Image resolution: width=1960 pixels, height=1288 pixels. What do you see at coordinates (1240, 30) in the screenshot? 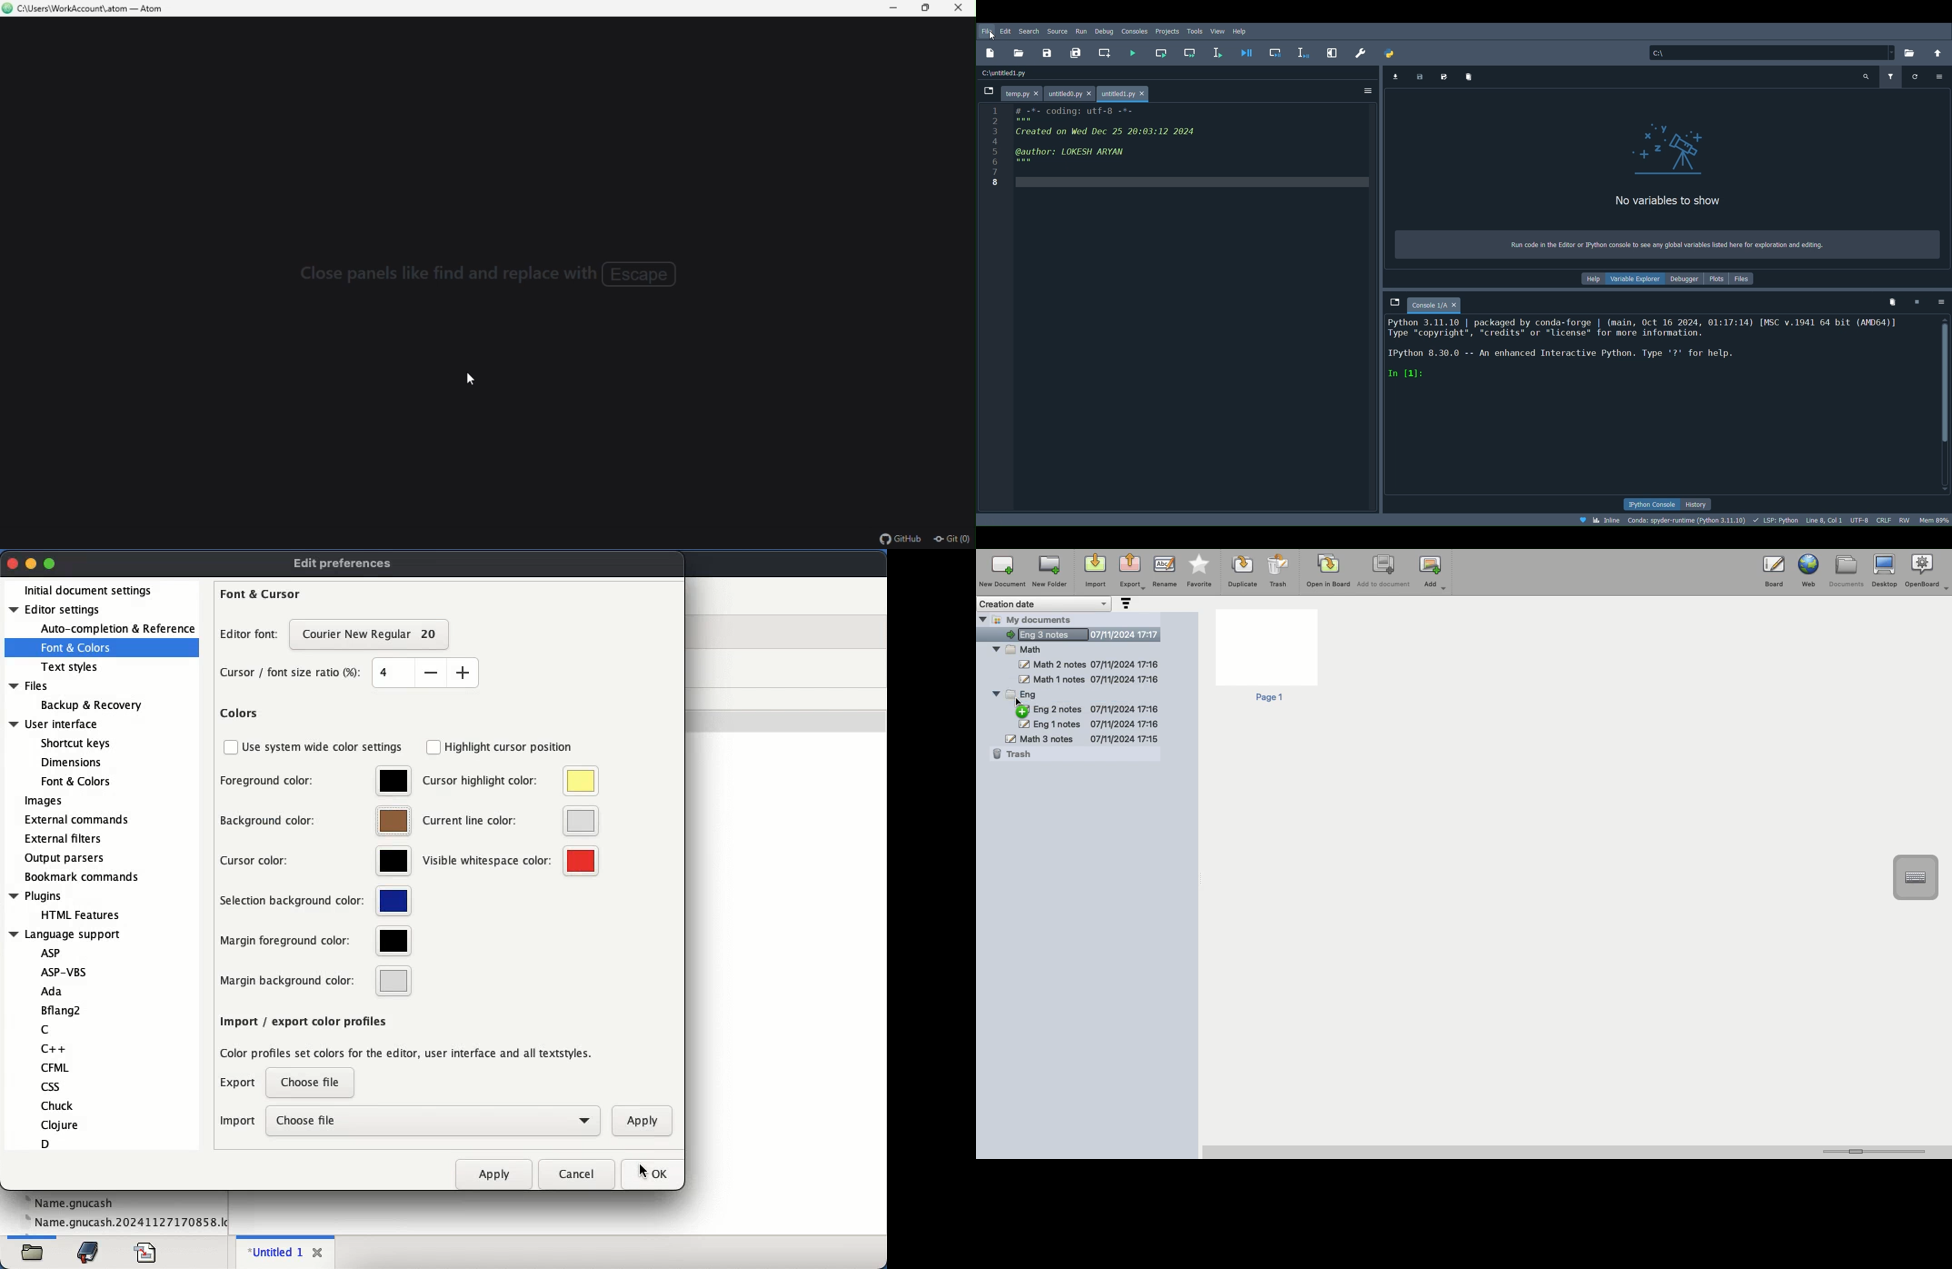
I see `Help` at bounding box center [1240, 30].